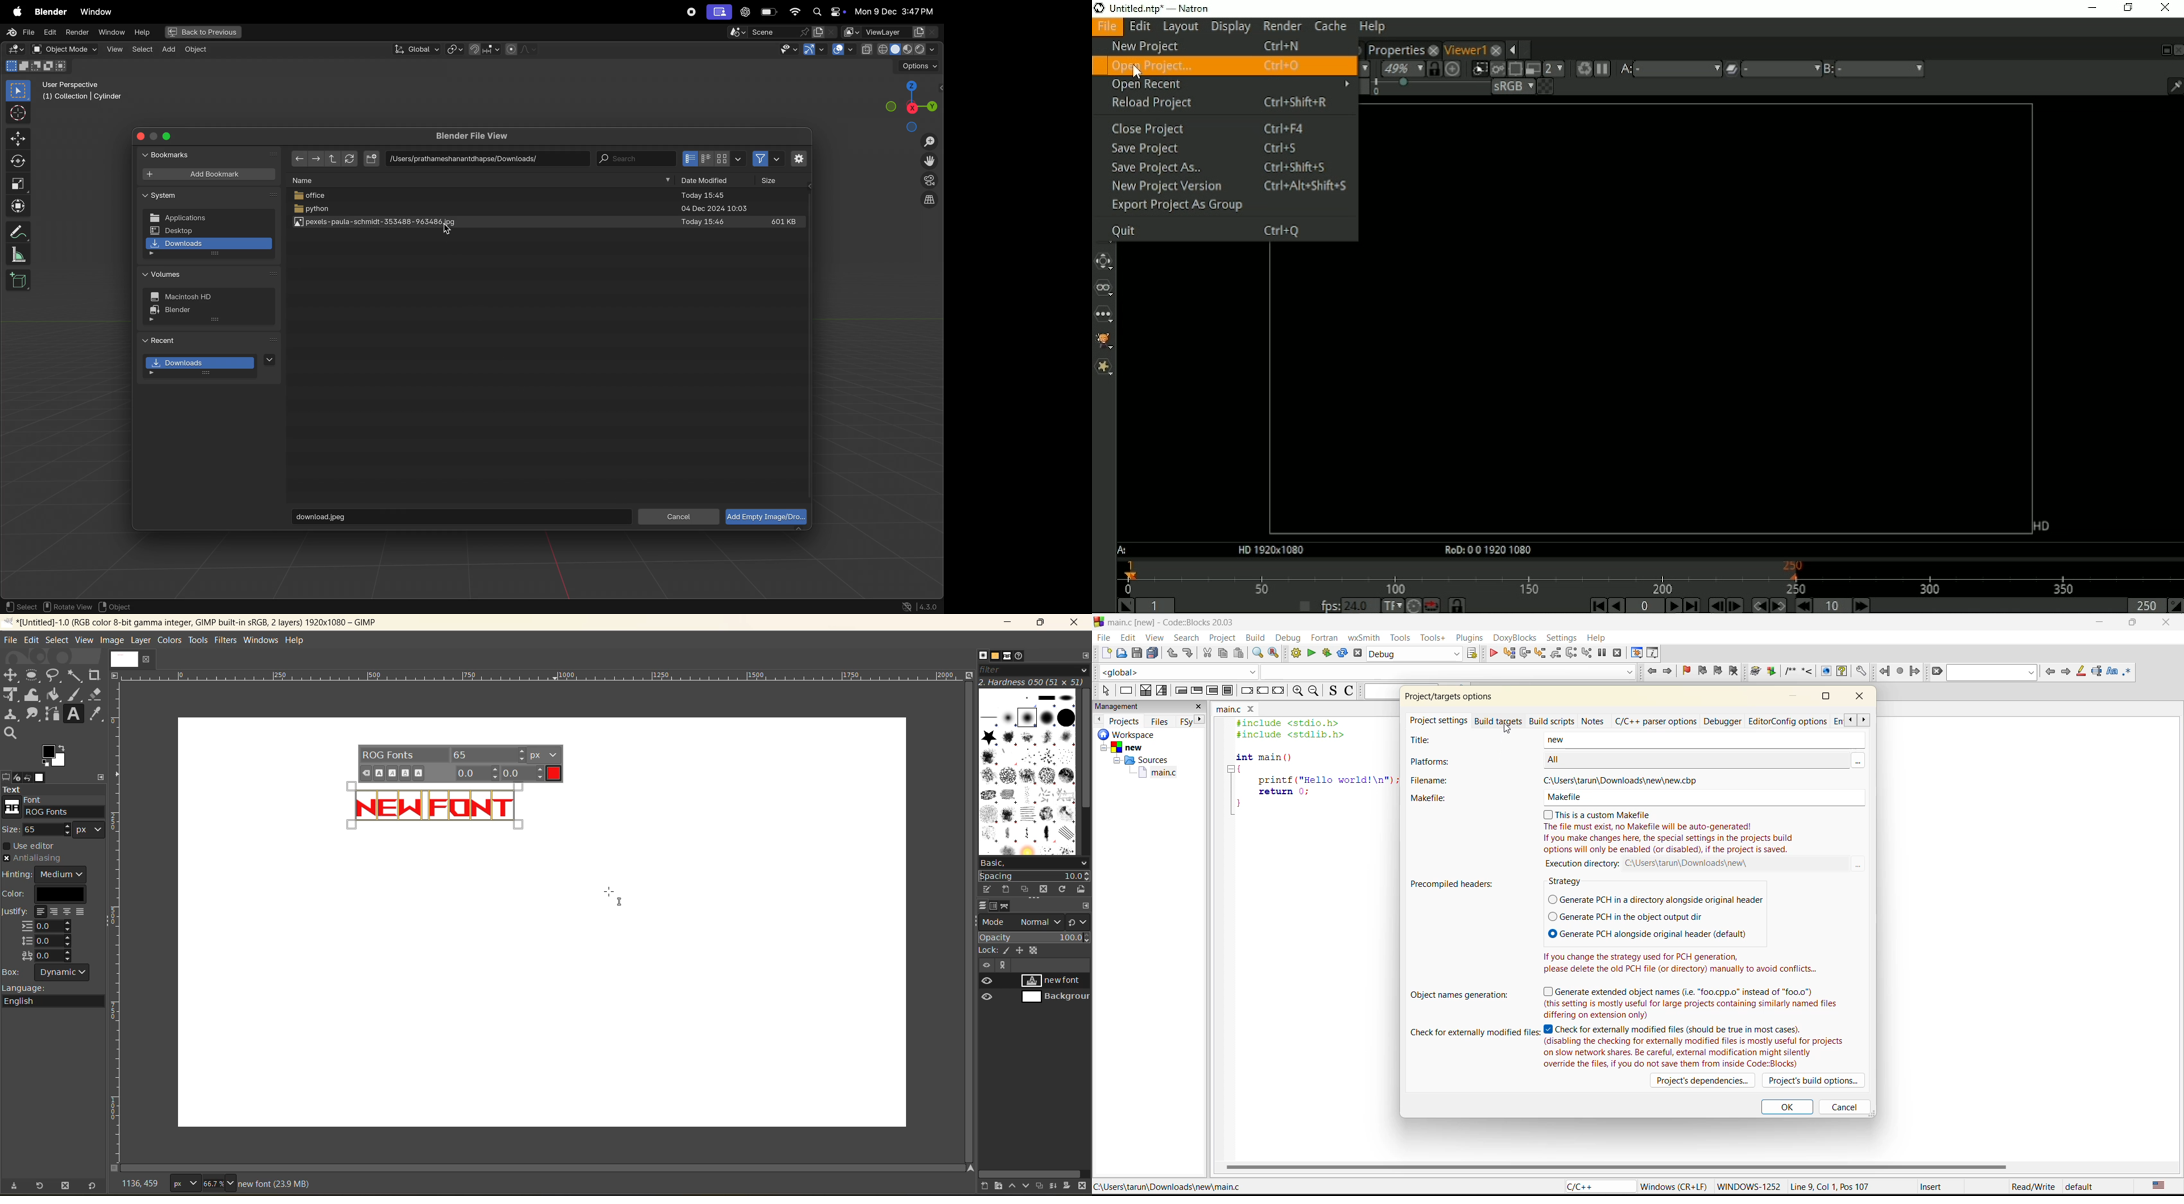 The image size is (2184, 1204). What do you see at coordinates (33, 859) in the screenshot?
I see `antialiasing` at bounding box center [33, 859].